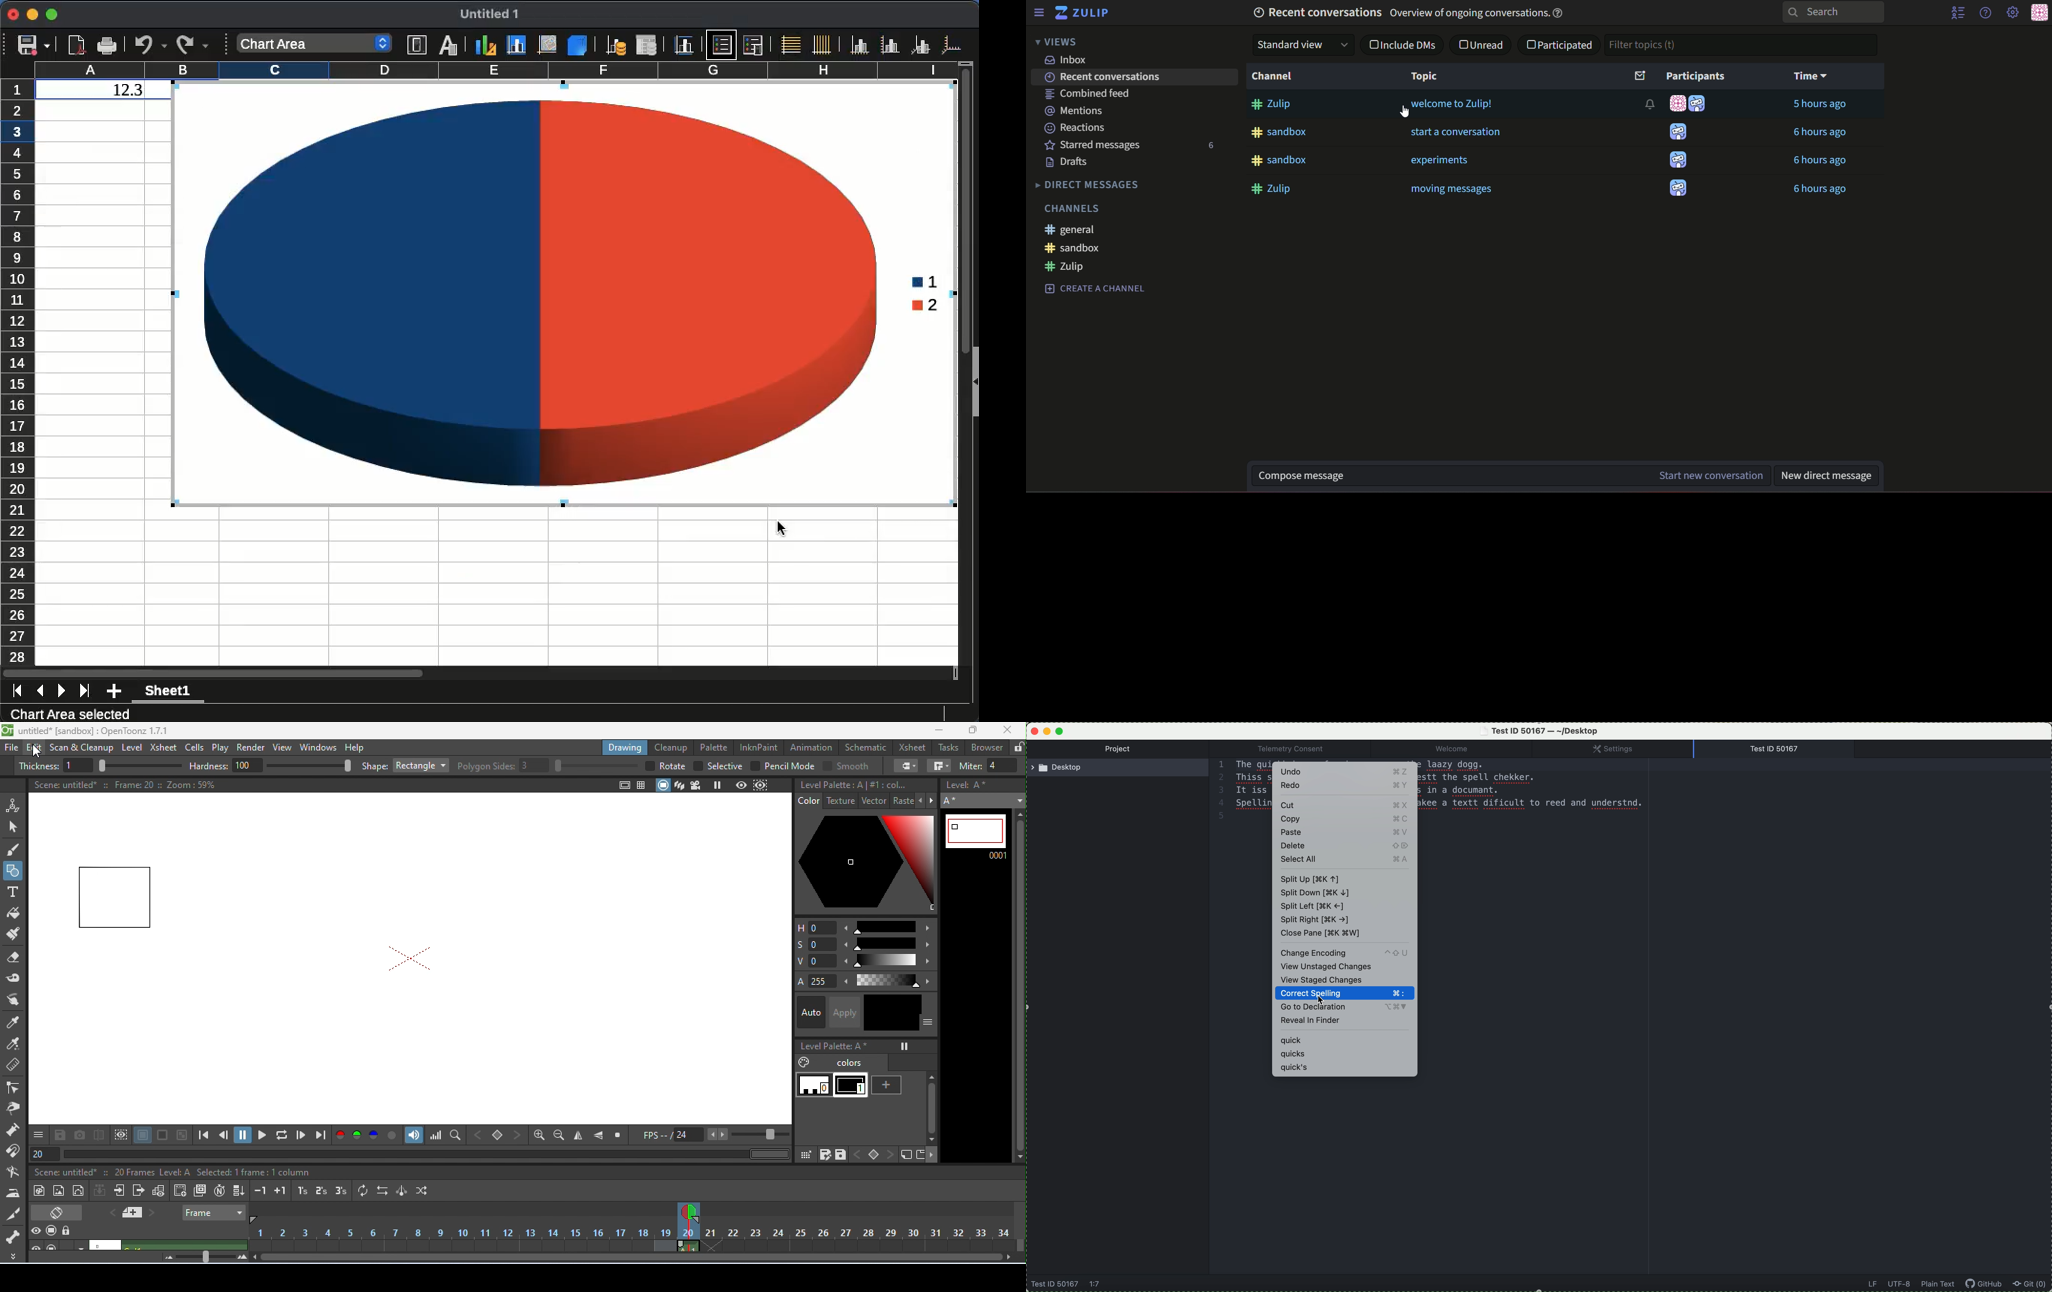 This screenshot has width=2072, height=1316. I want to click on level palette A#1: color, so click(852, 783).